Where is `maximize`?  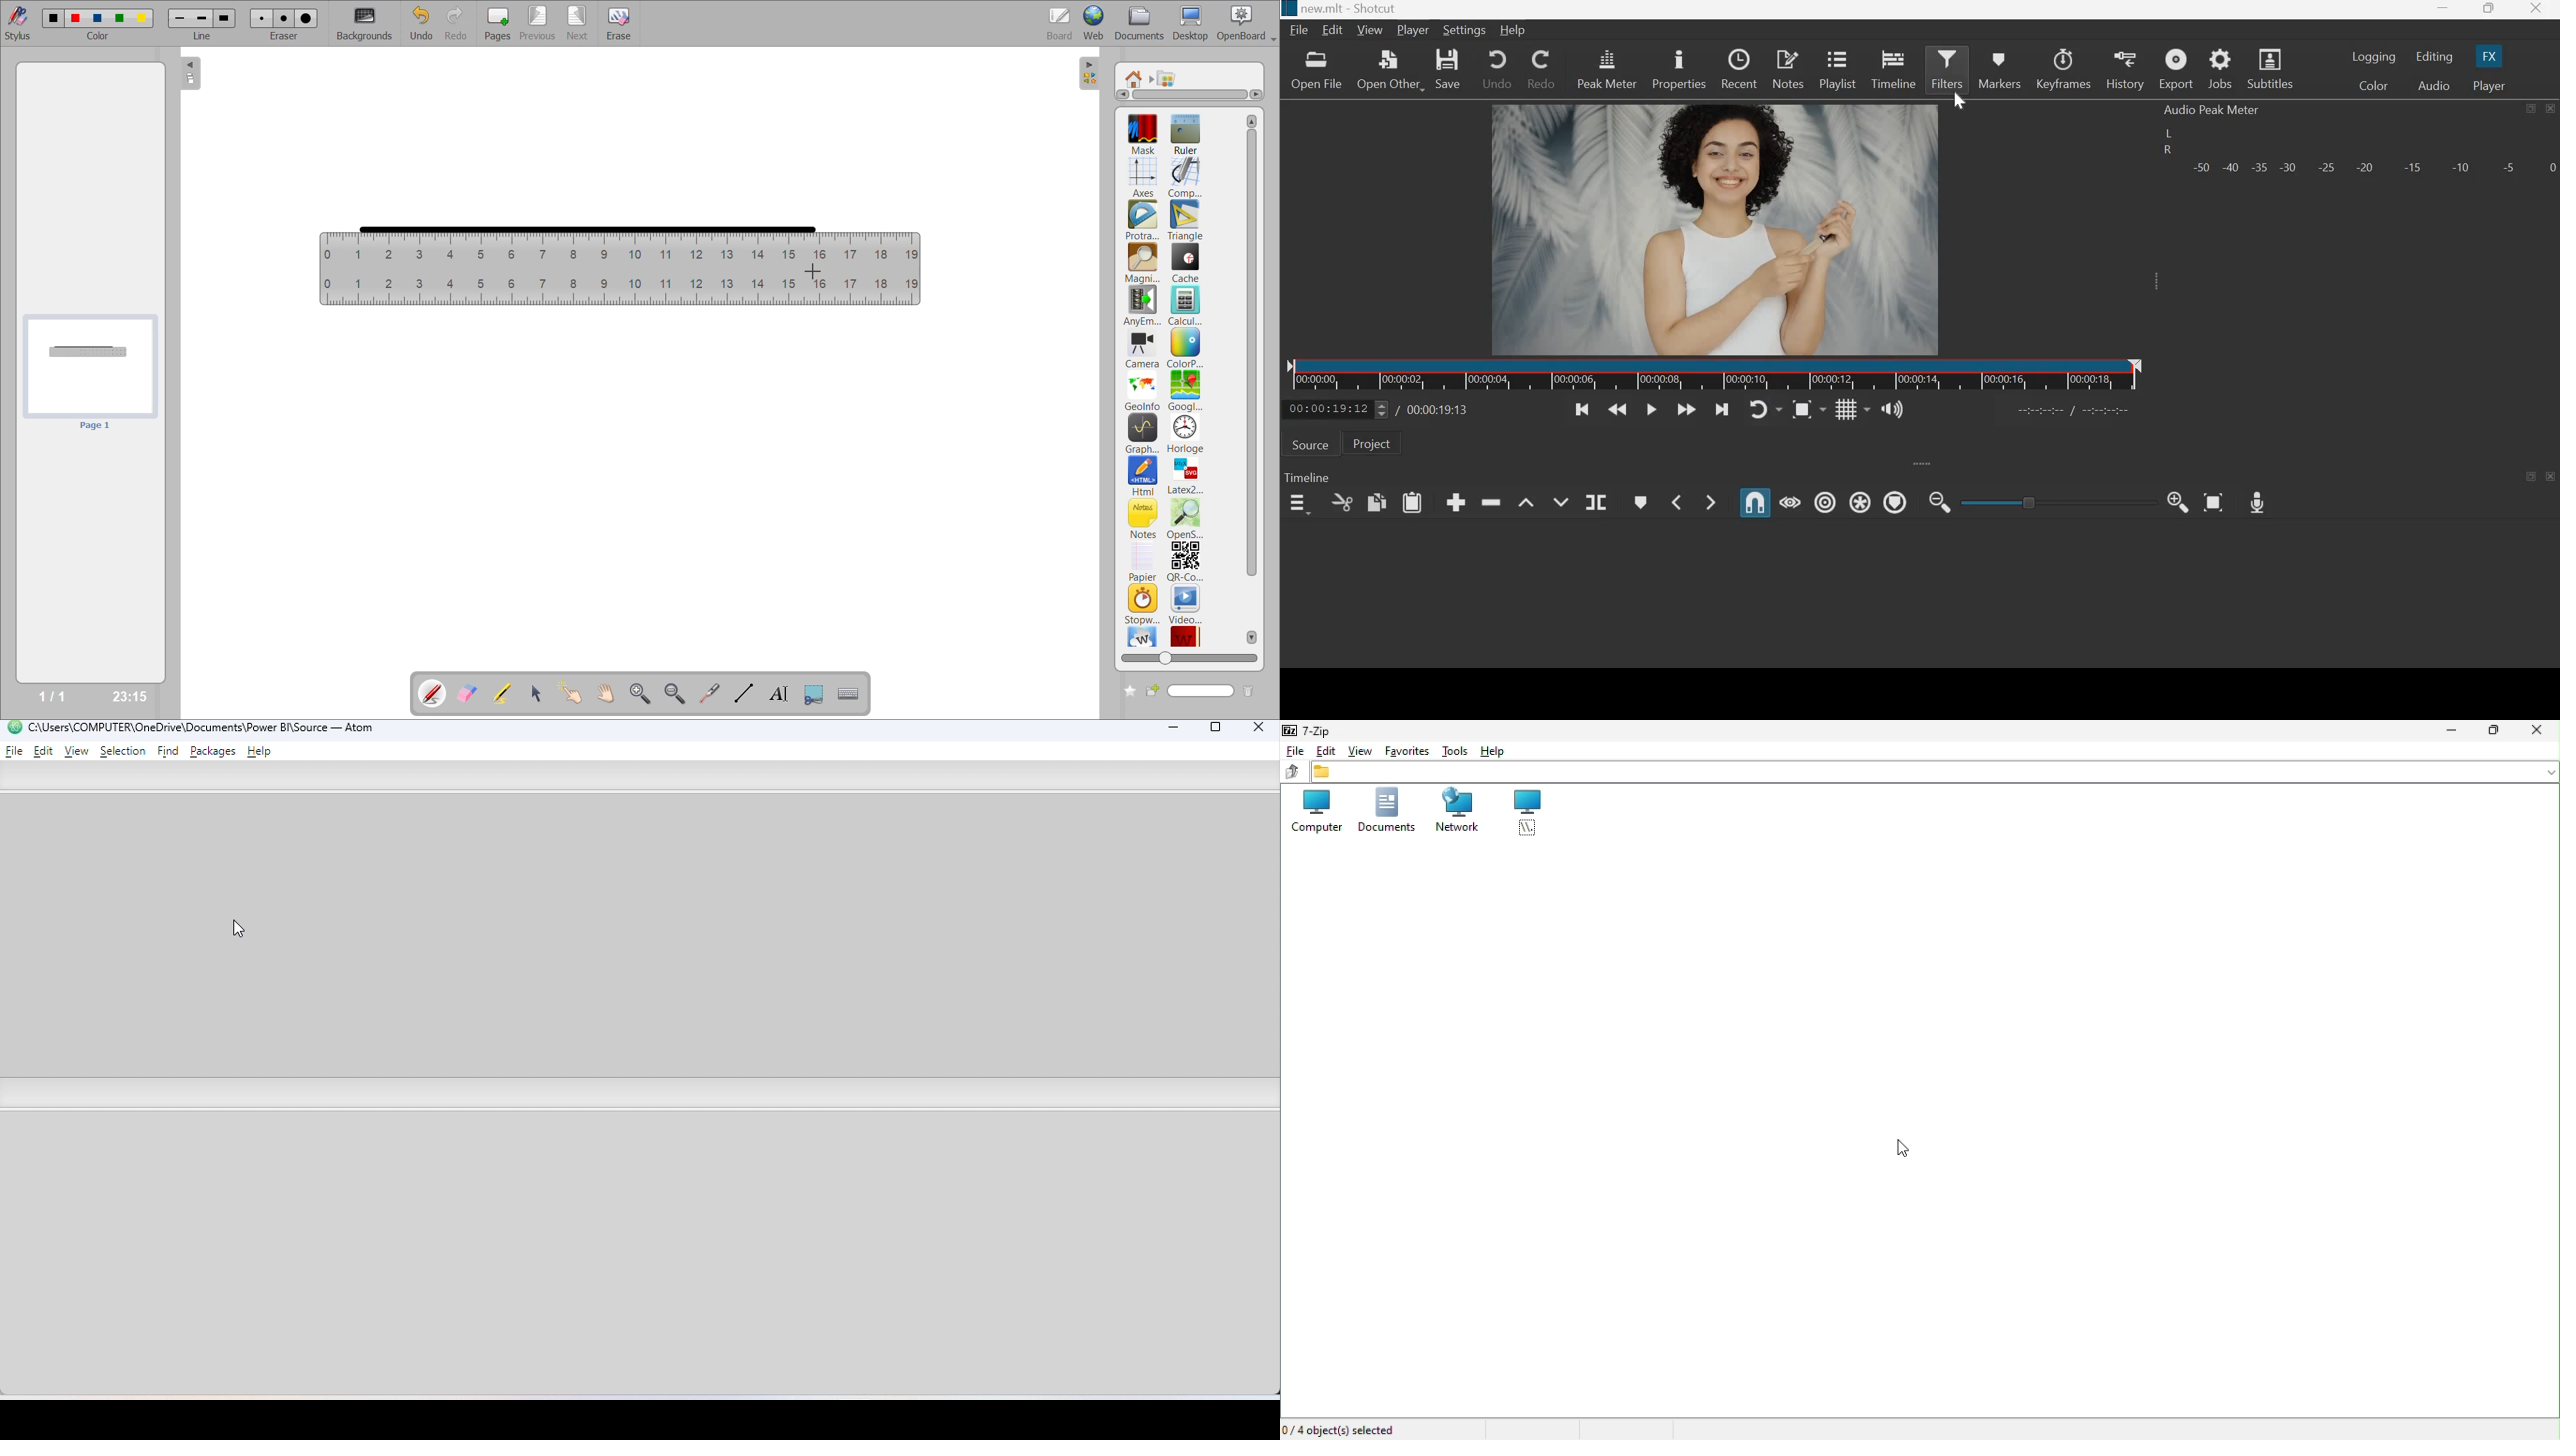
maximize is located at coordinates (2530, 109).